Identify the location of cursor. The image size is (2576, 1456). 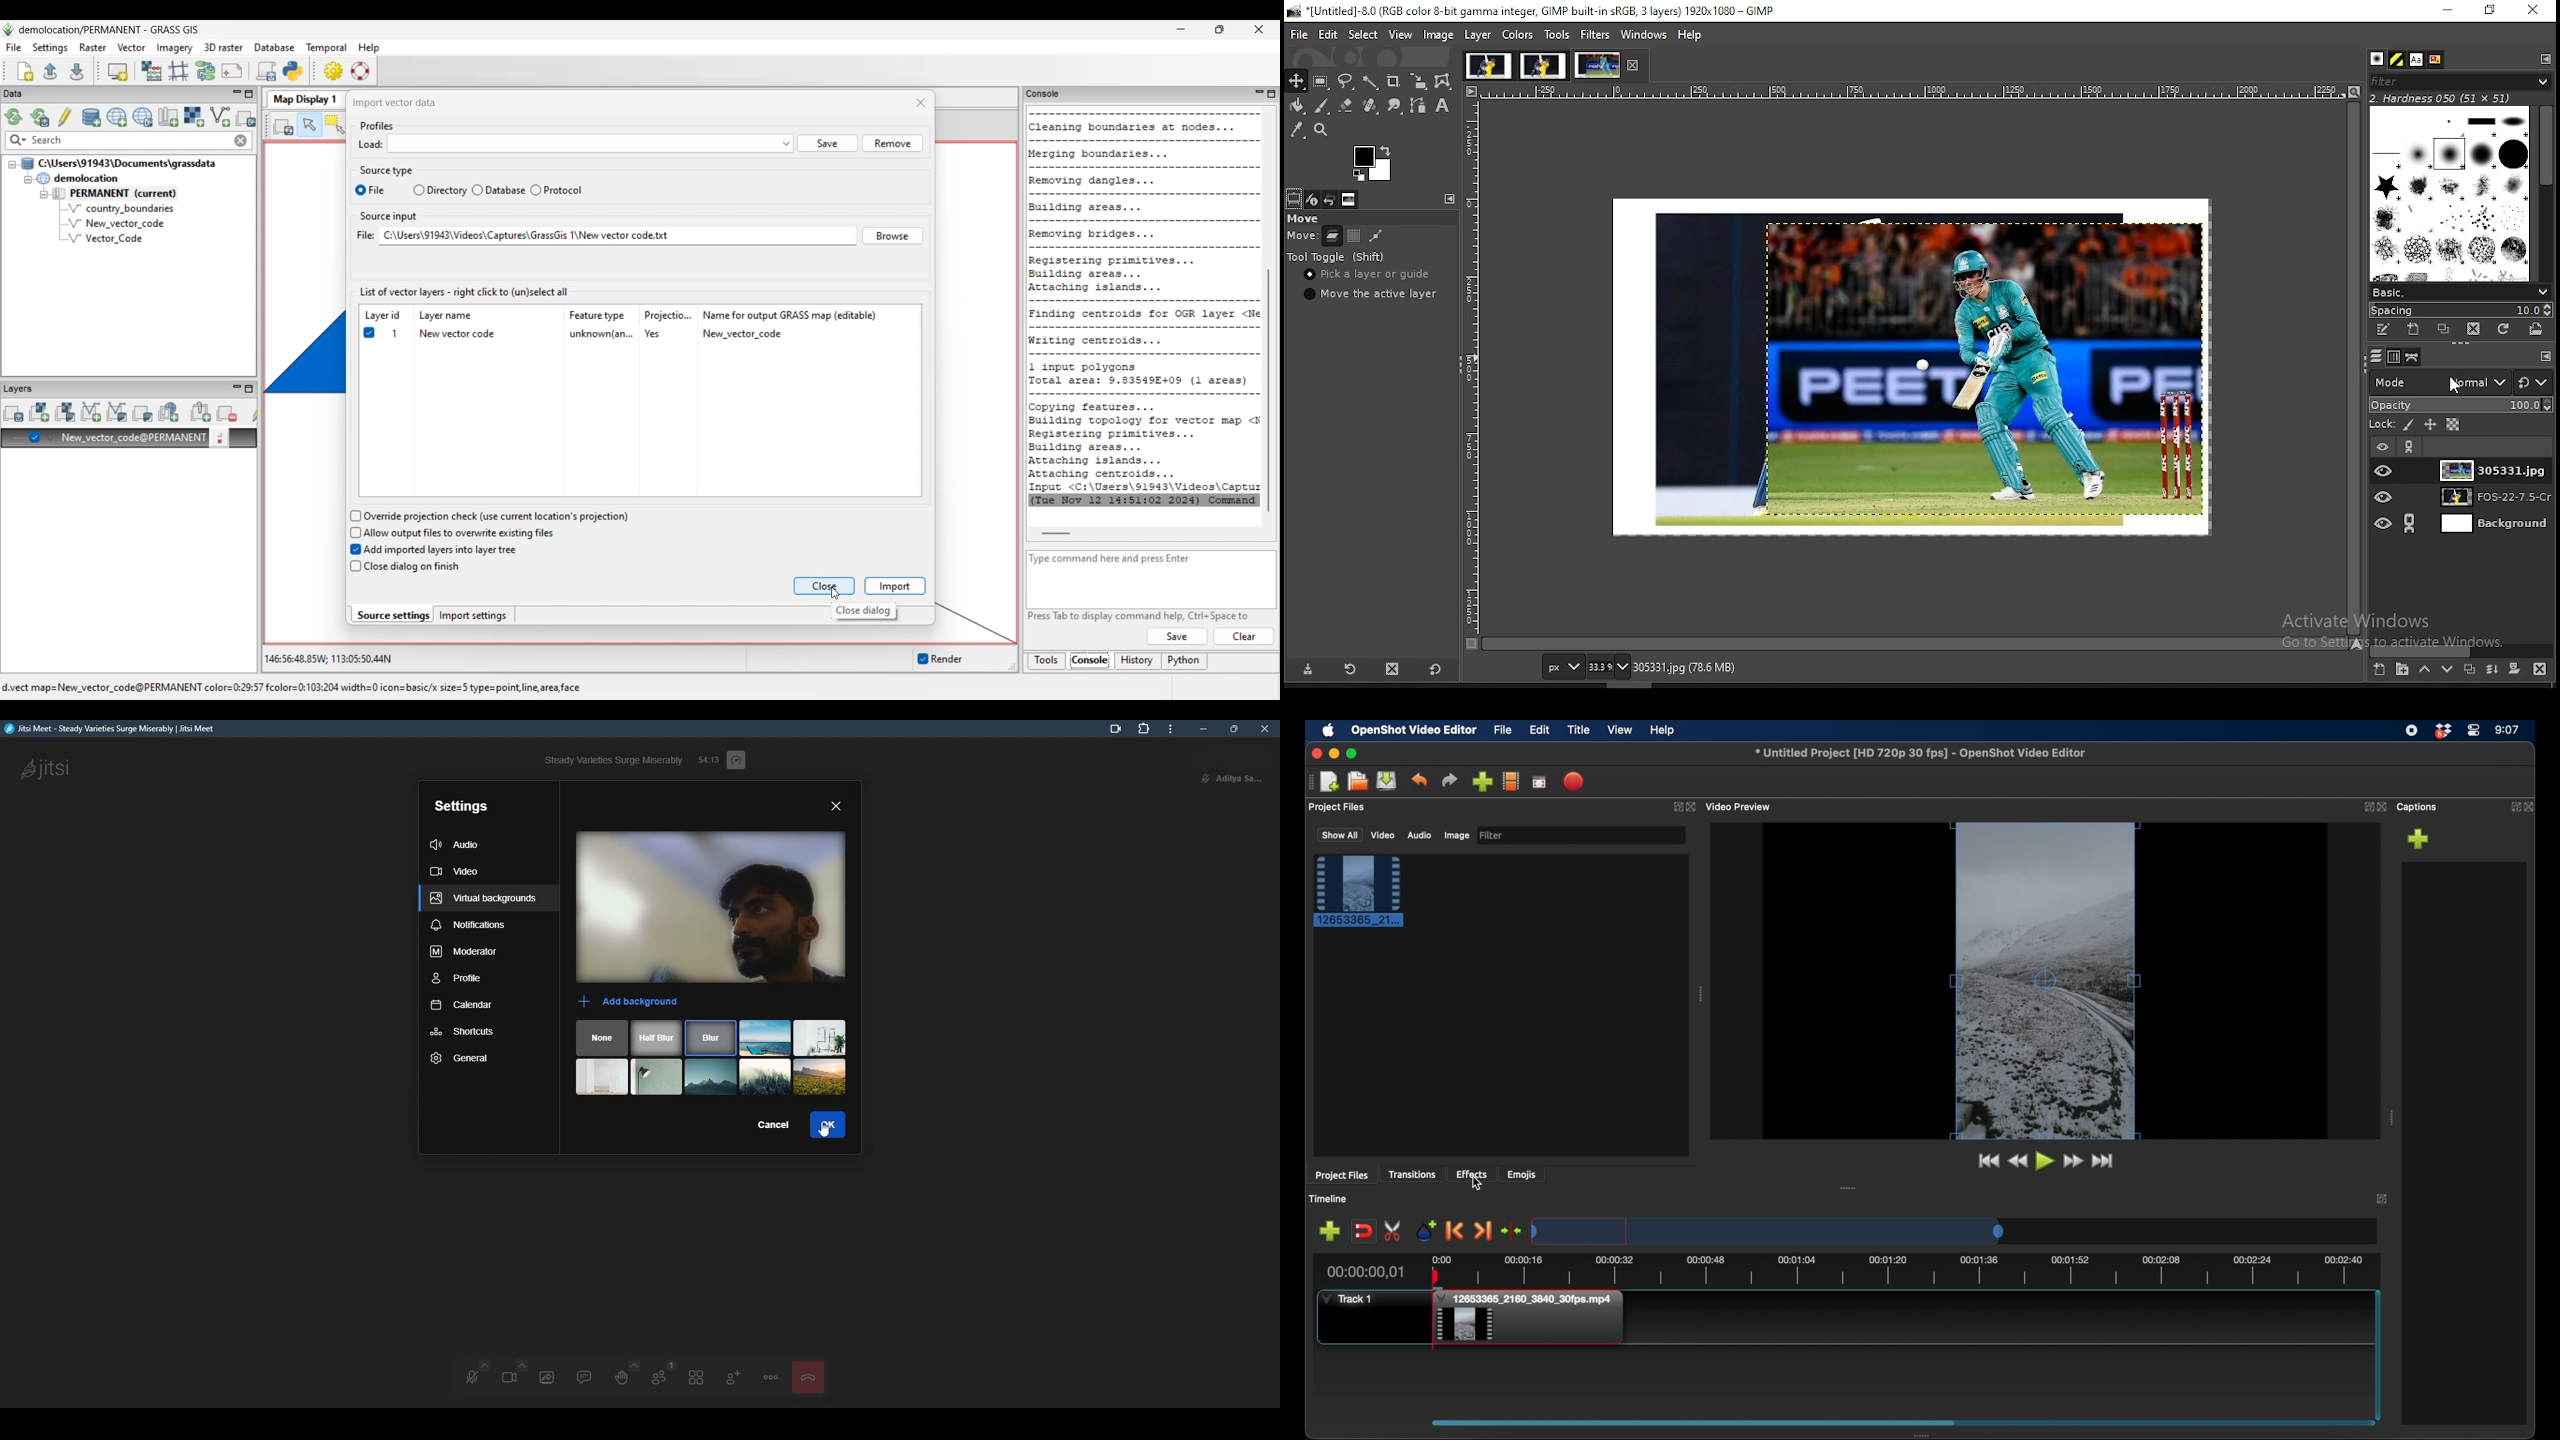
(1479, 1185).